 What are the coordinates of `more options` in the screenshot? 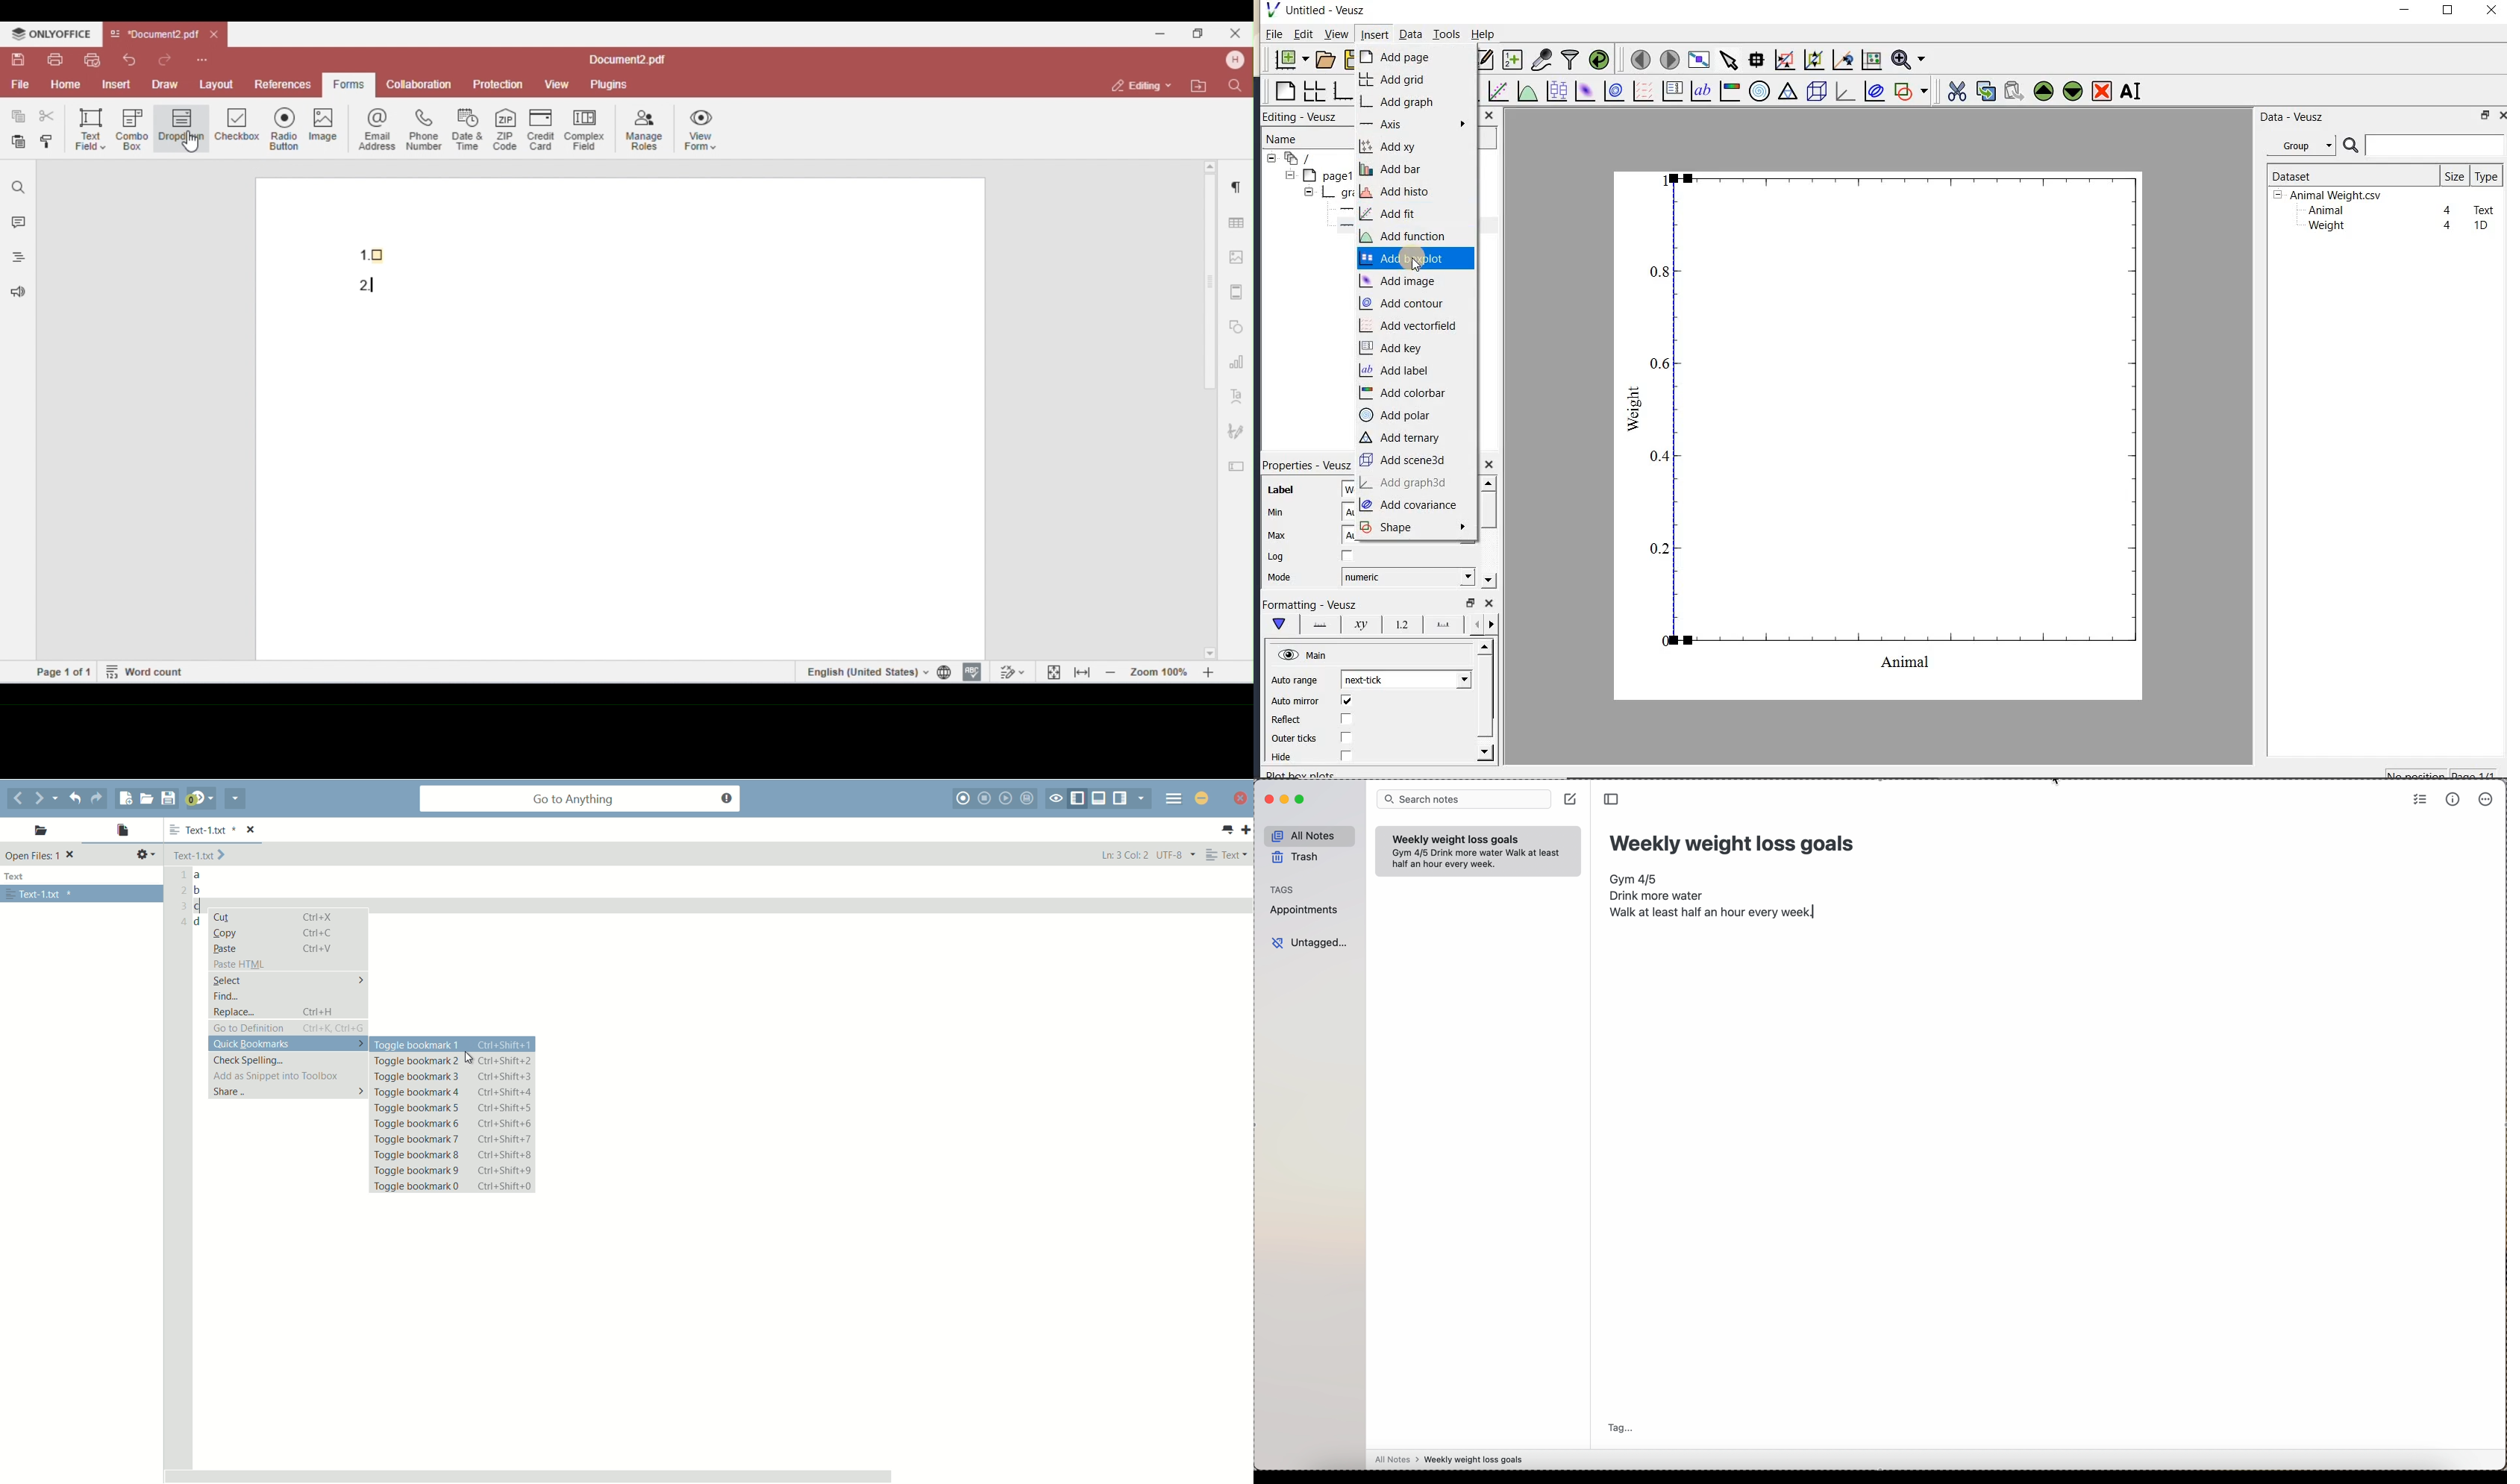 It's located at (2487, 799).